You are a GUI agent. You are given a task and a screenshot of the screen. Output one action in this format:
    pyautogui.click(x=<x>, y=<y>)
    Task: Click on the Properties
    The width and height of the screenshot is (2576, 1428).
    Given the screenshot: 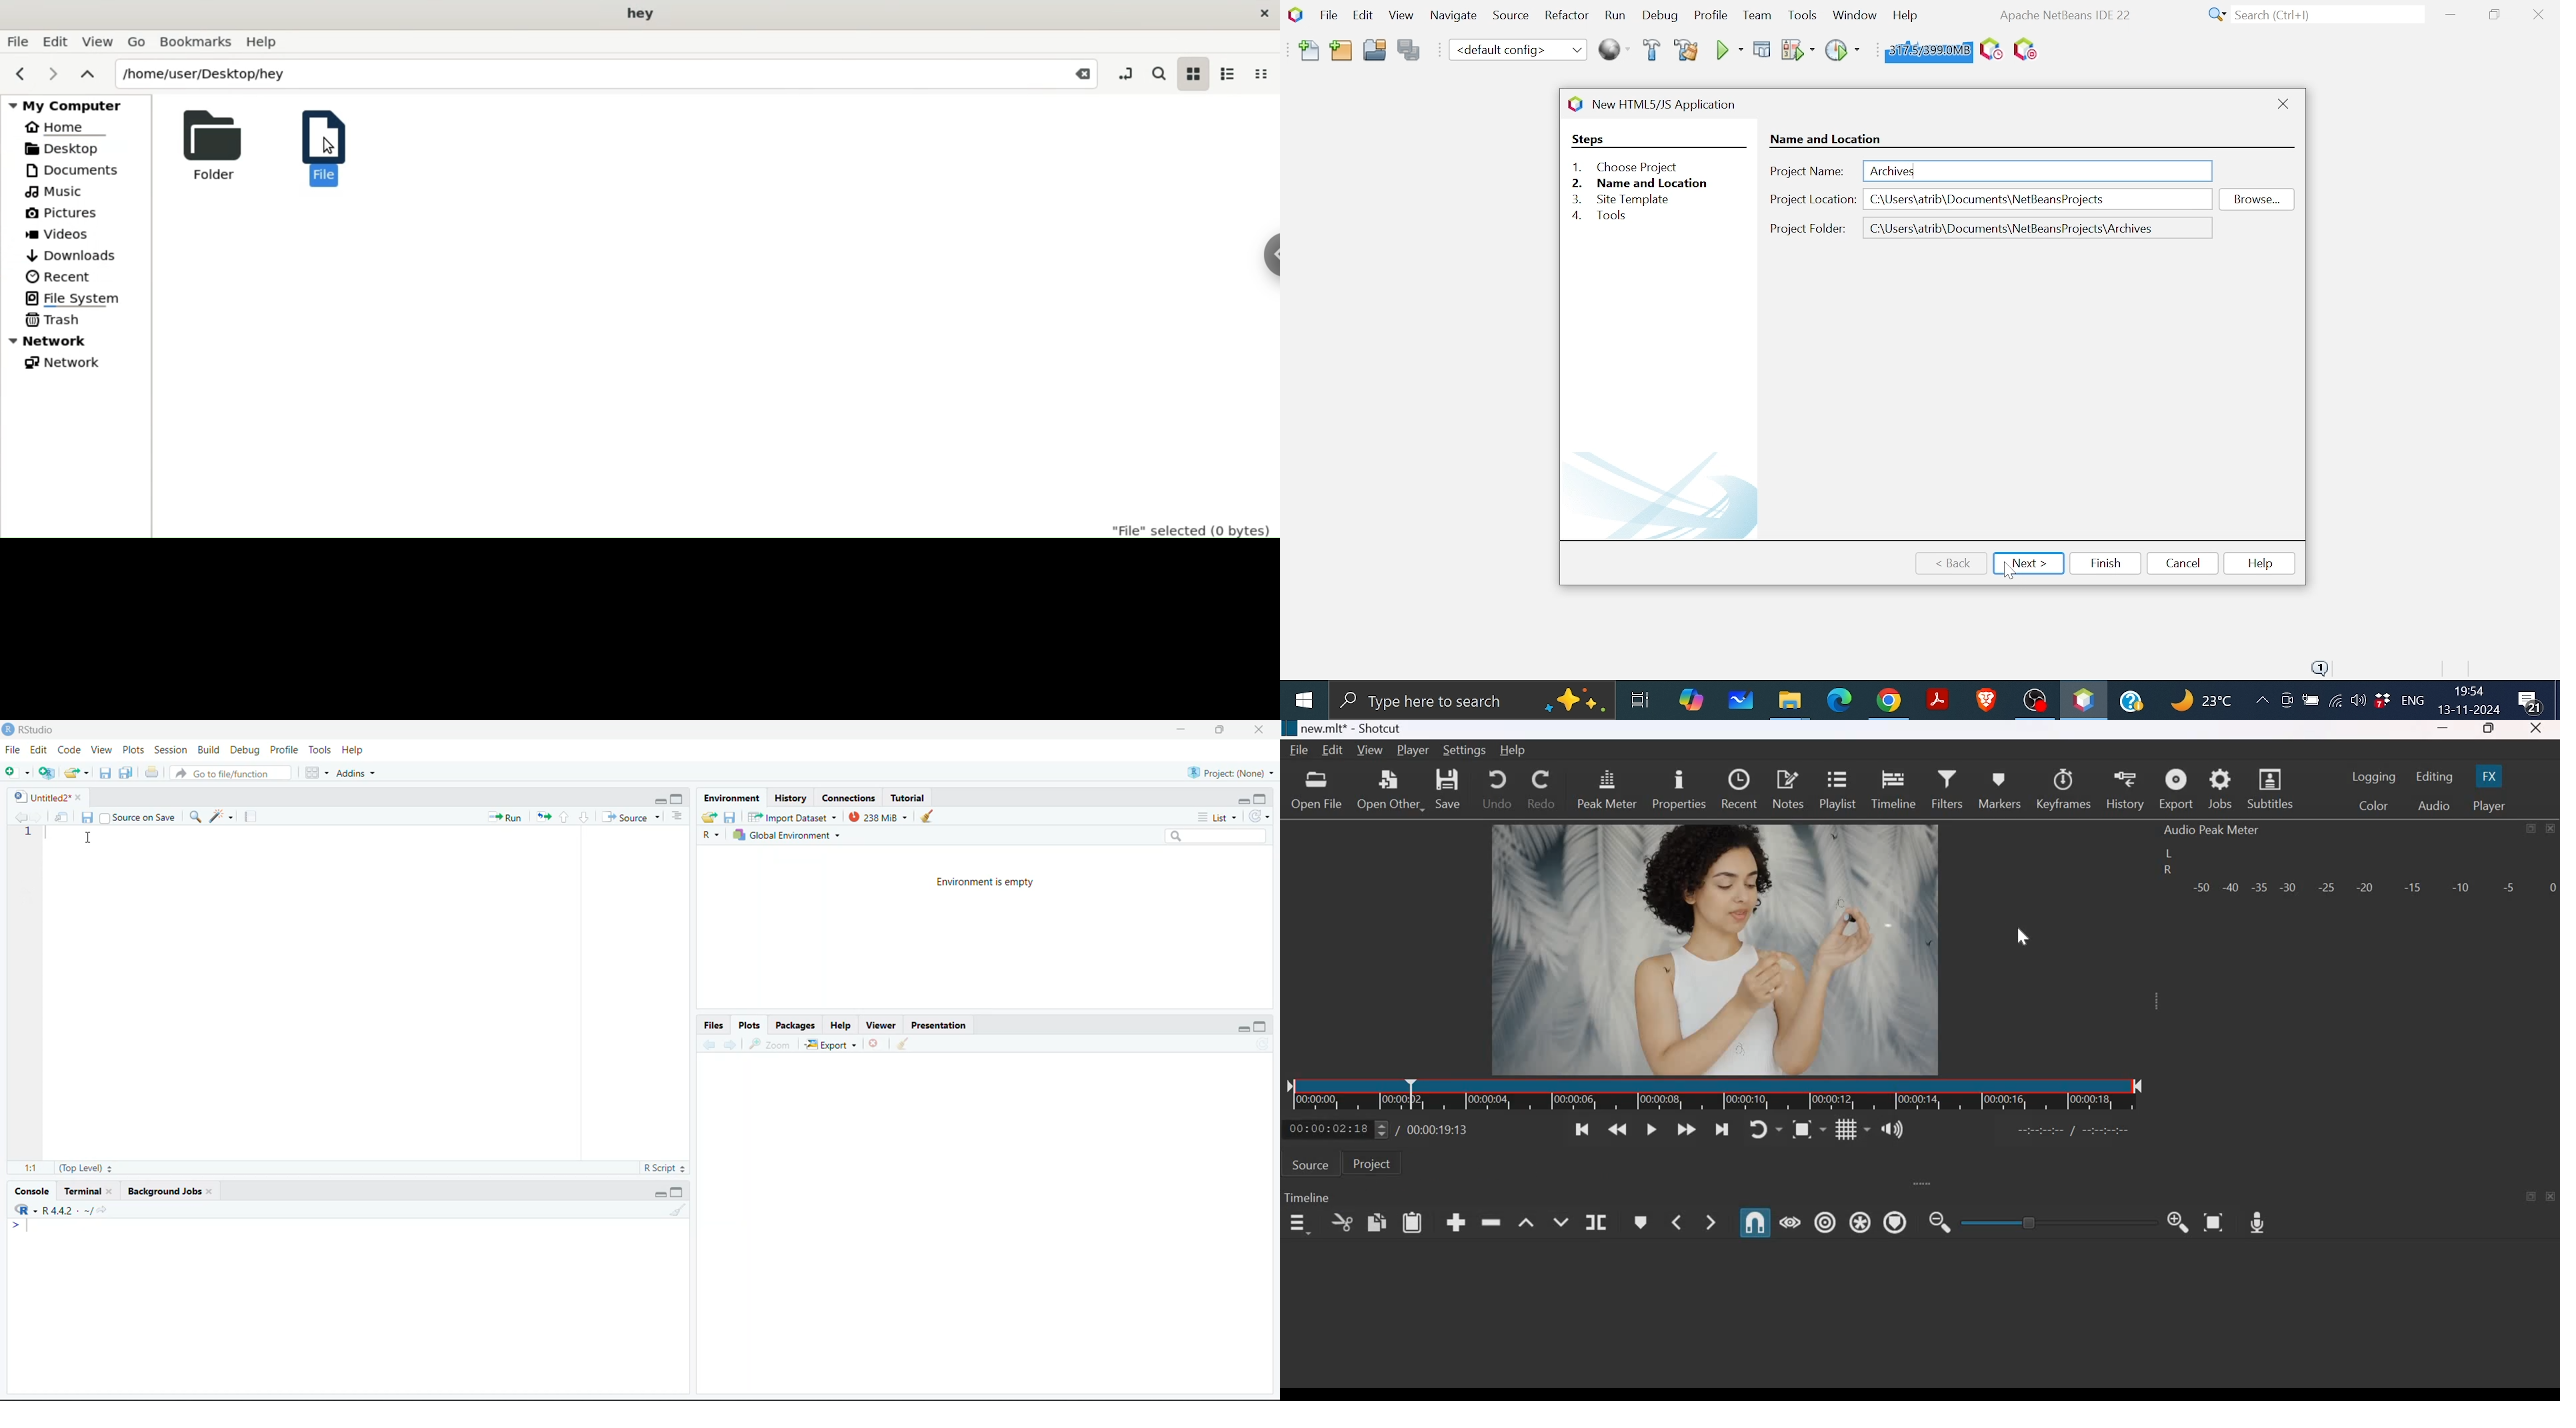 What is the action you would take?
    pyautogui.click(x=1679, y=787)
    